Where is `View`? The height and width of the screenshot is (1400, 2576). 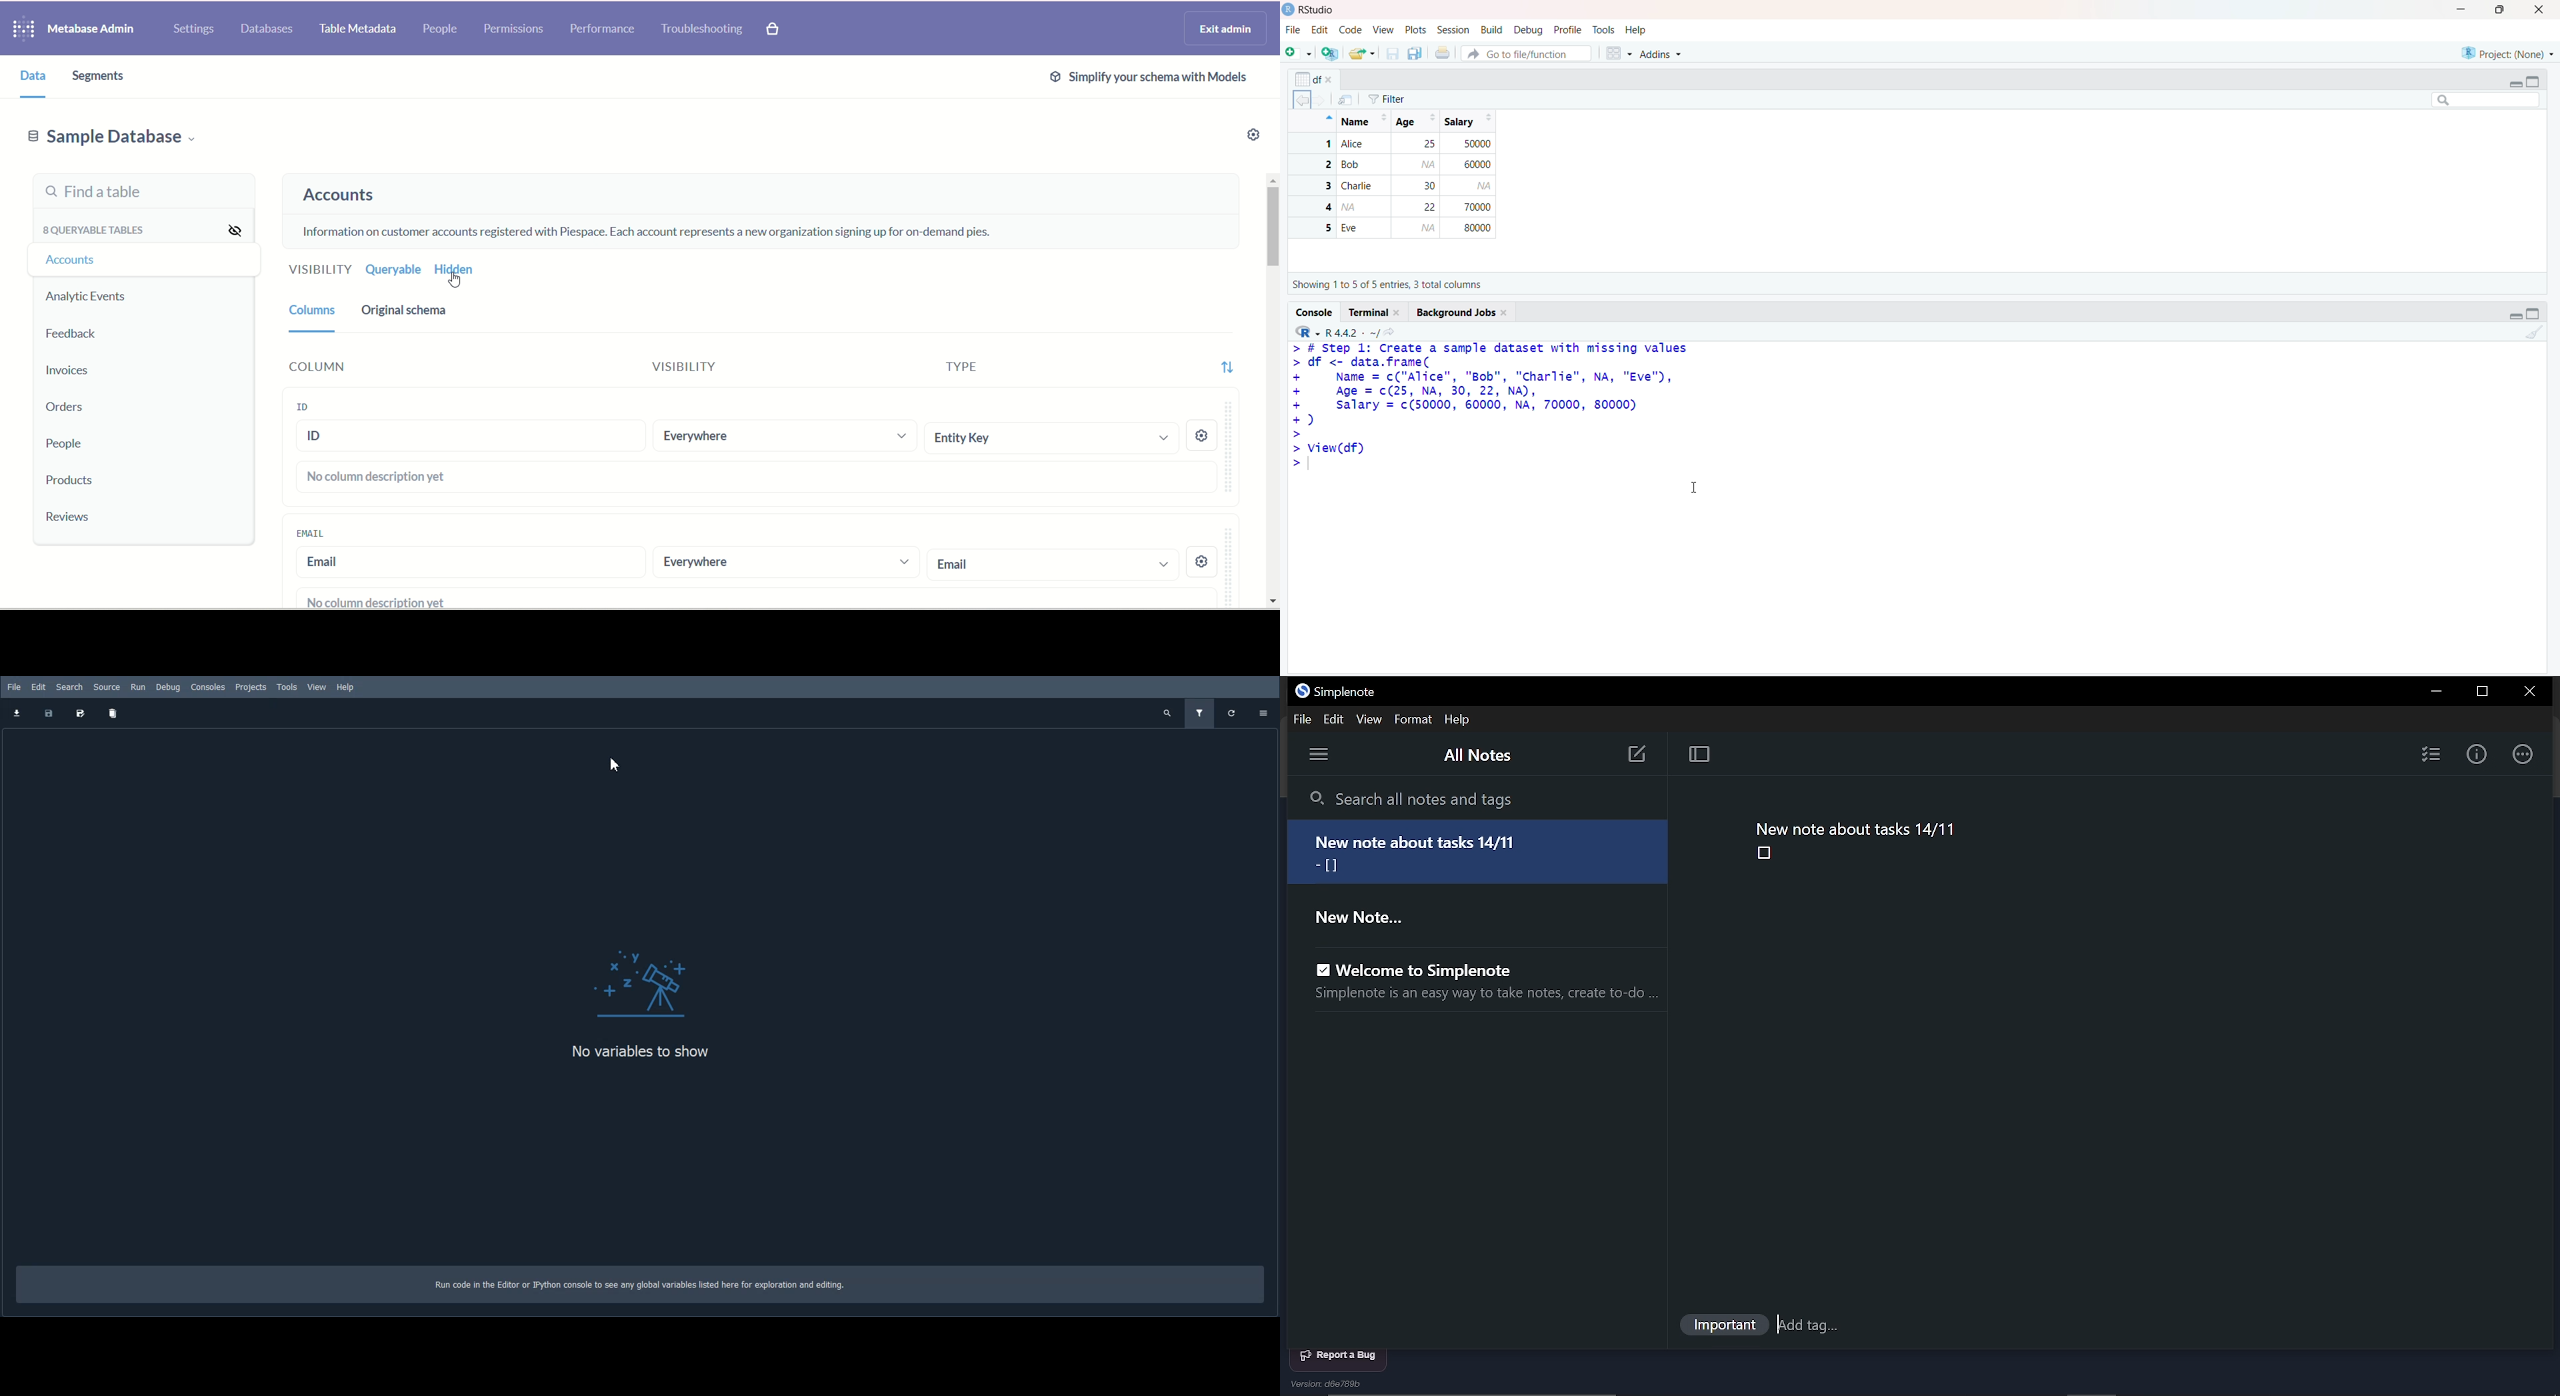
View is located at coordinates (317, 687).